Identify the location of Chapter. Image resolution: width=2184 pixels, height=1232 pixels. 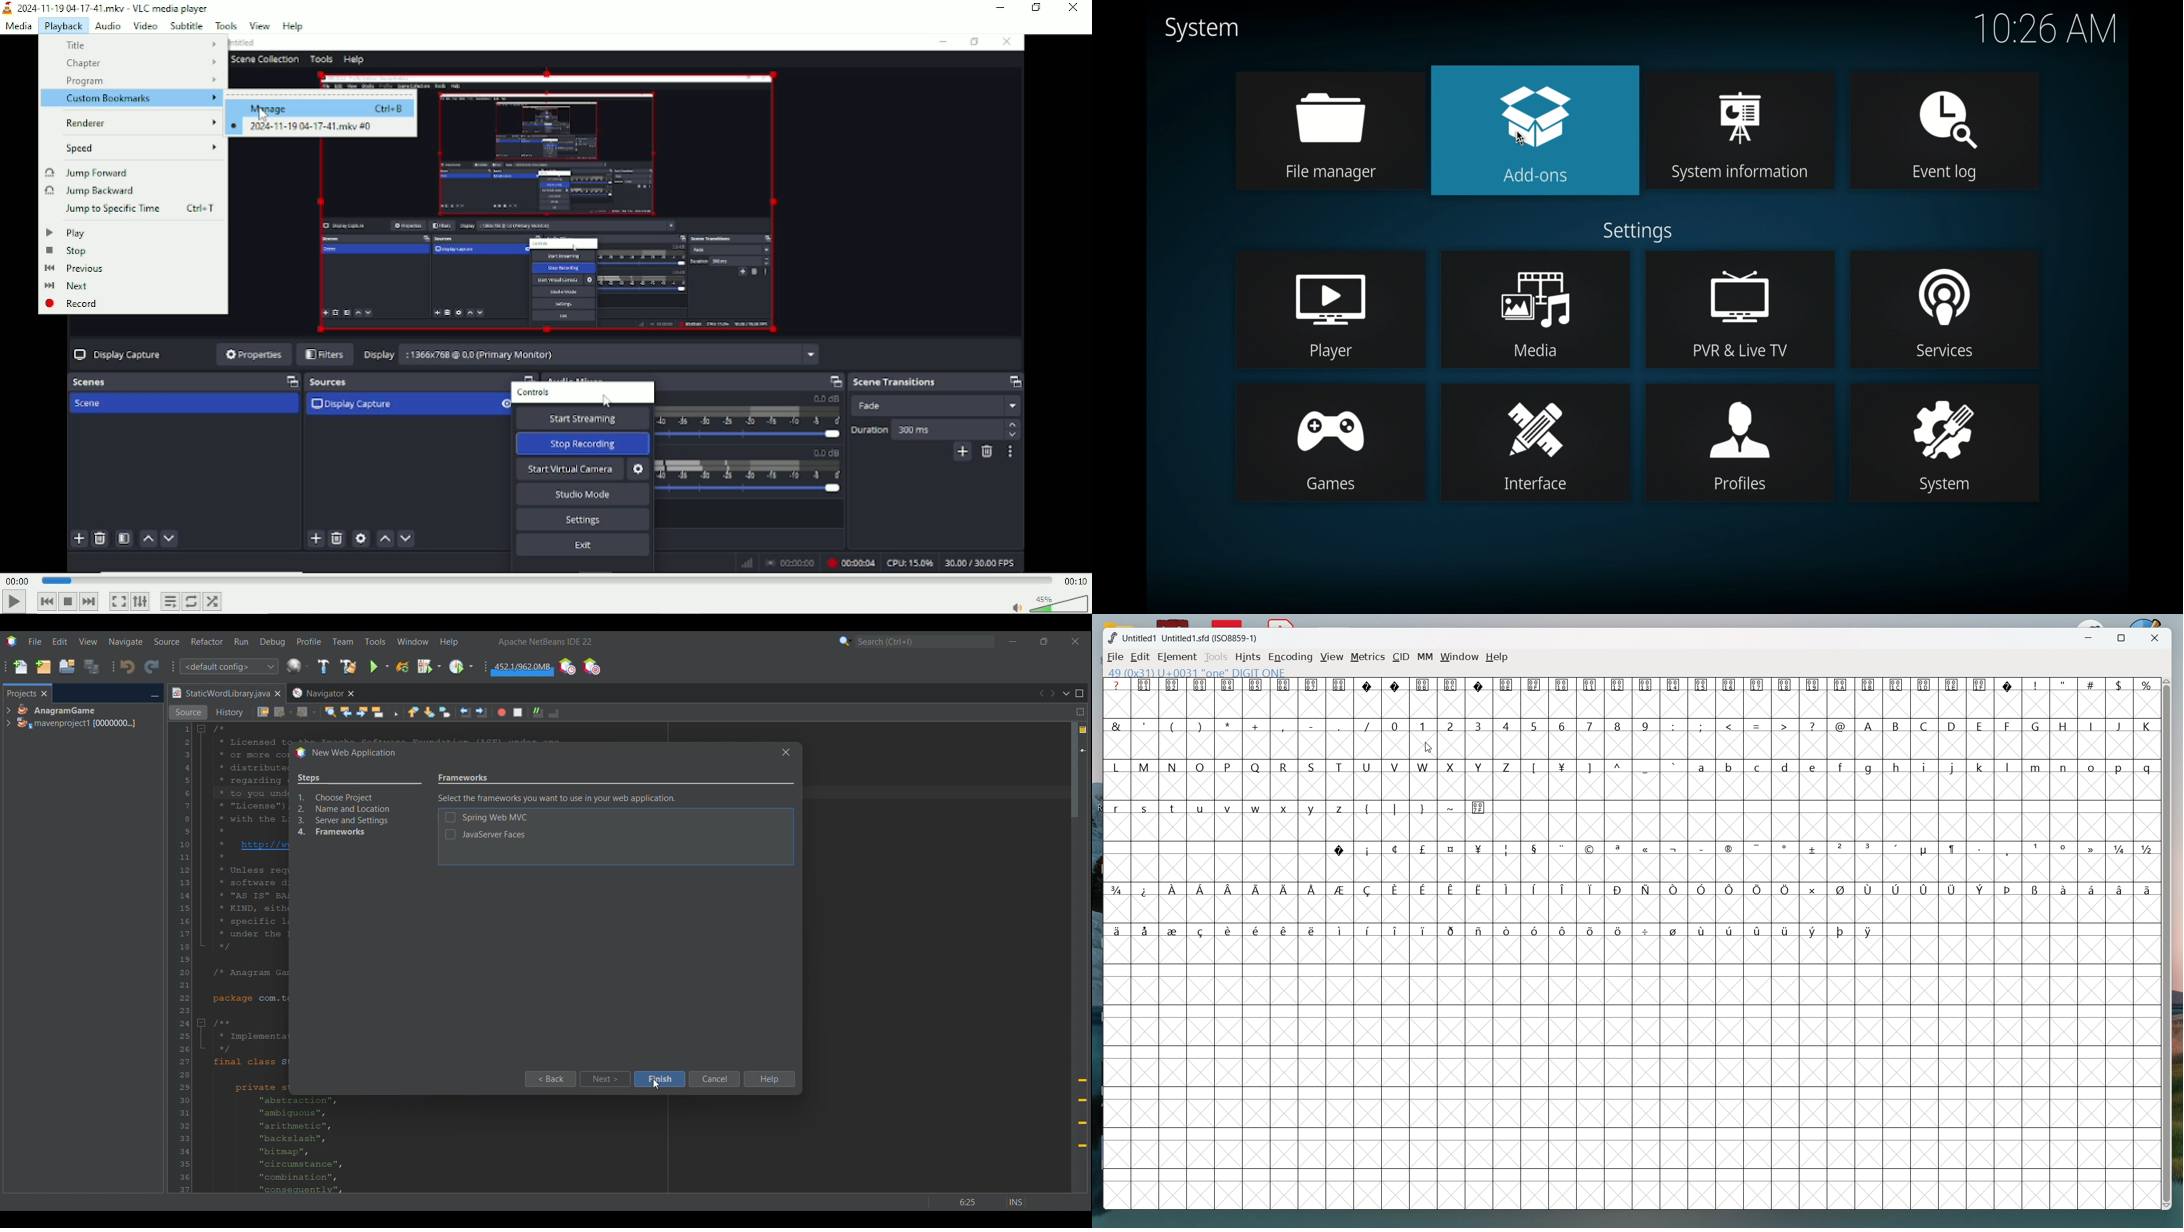
(140, 63).